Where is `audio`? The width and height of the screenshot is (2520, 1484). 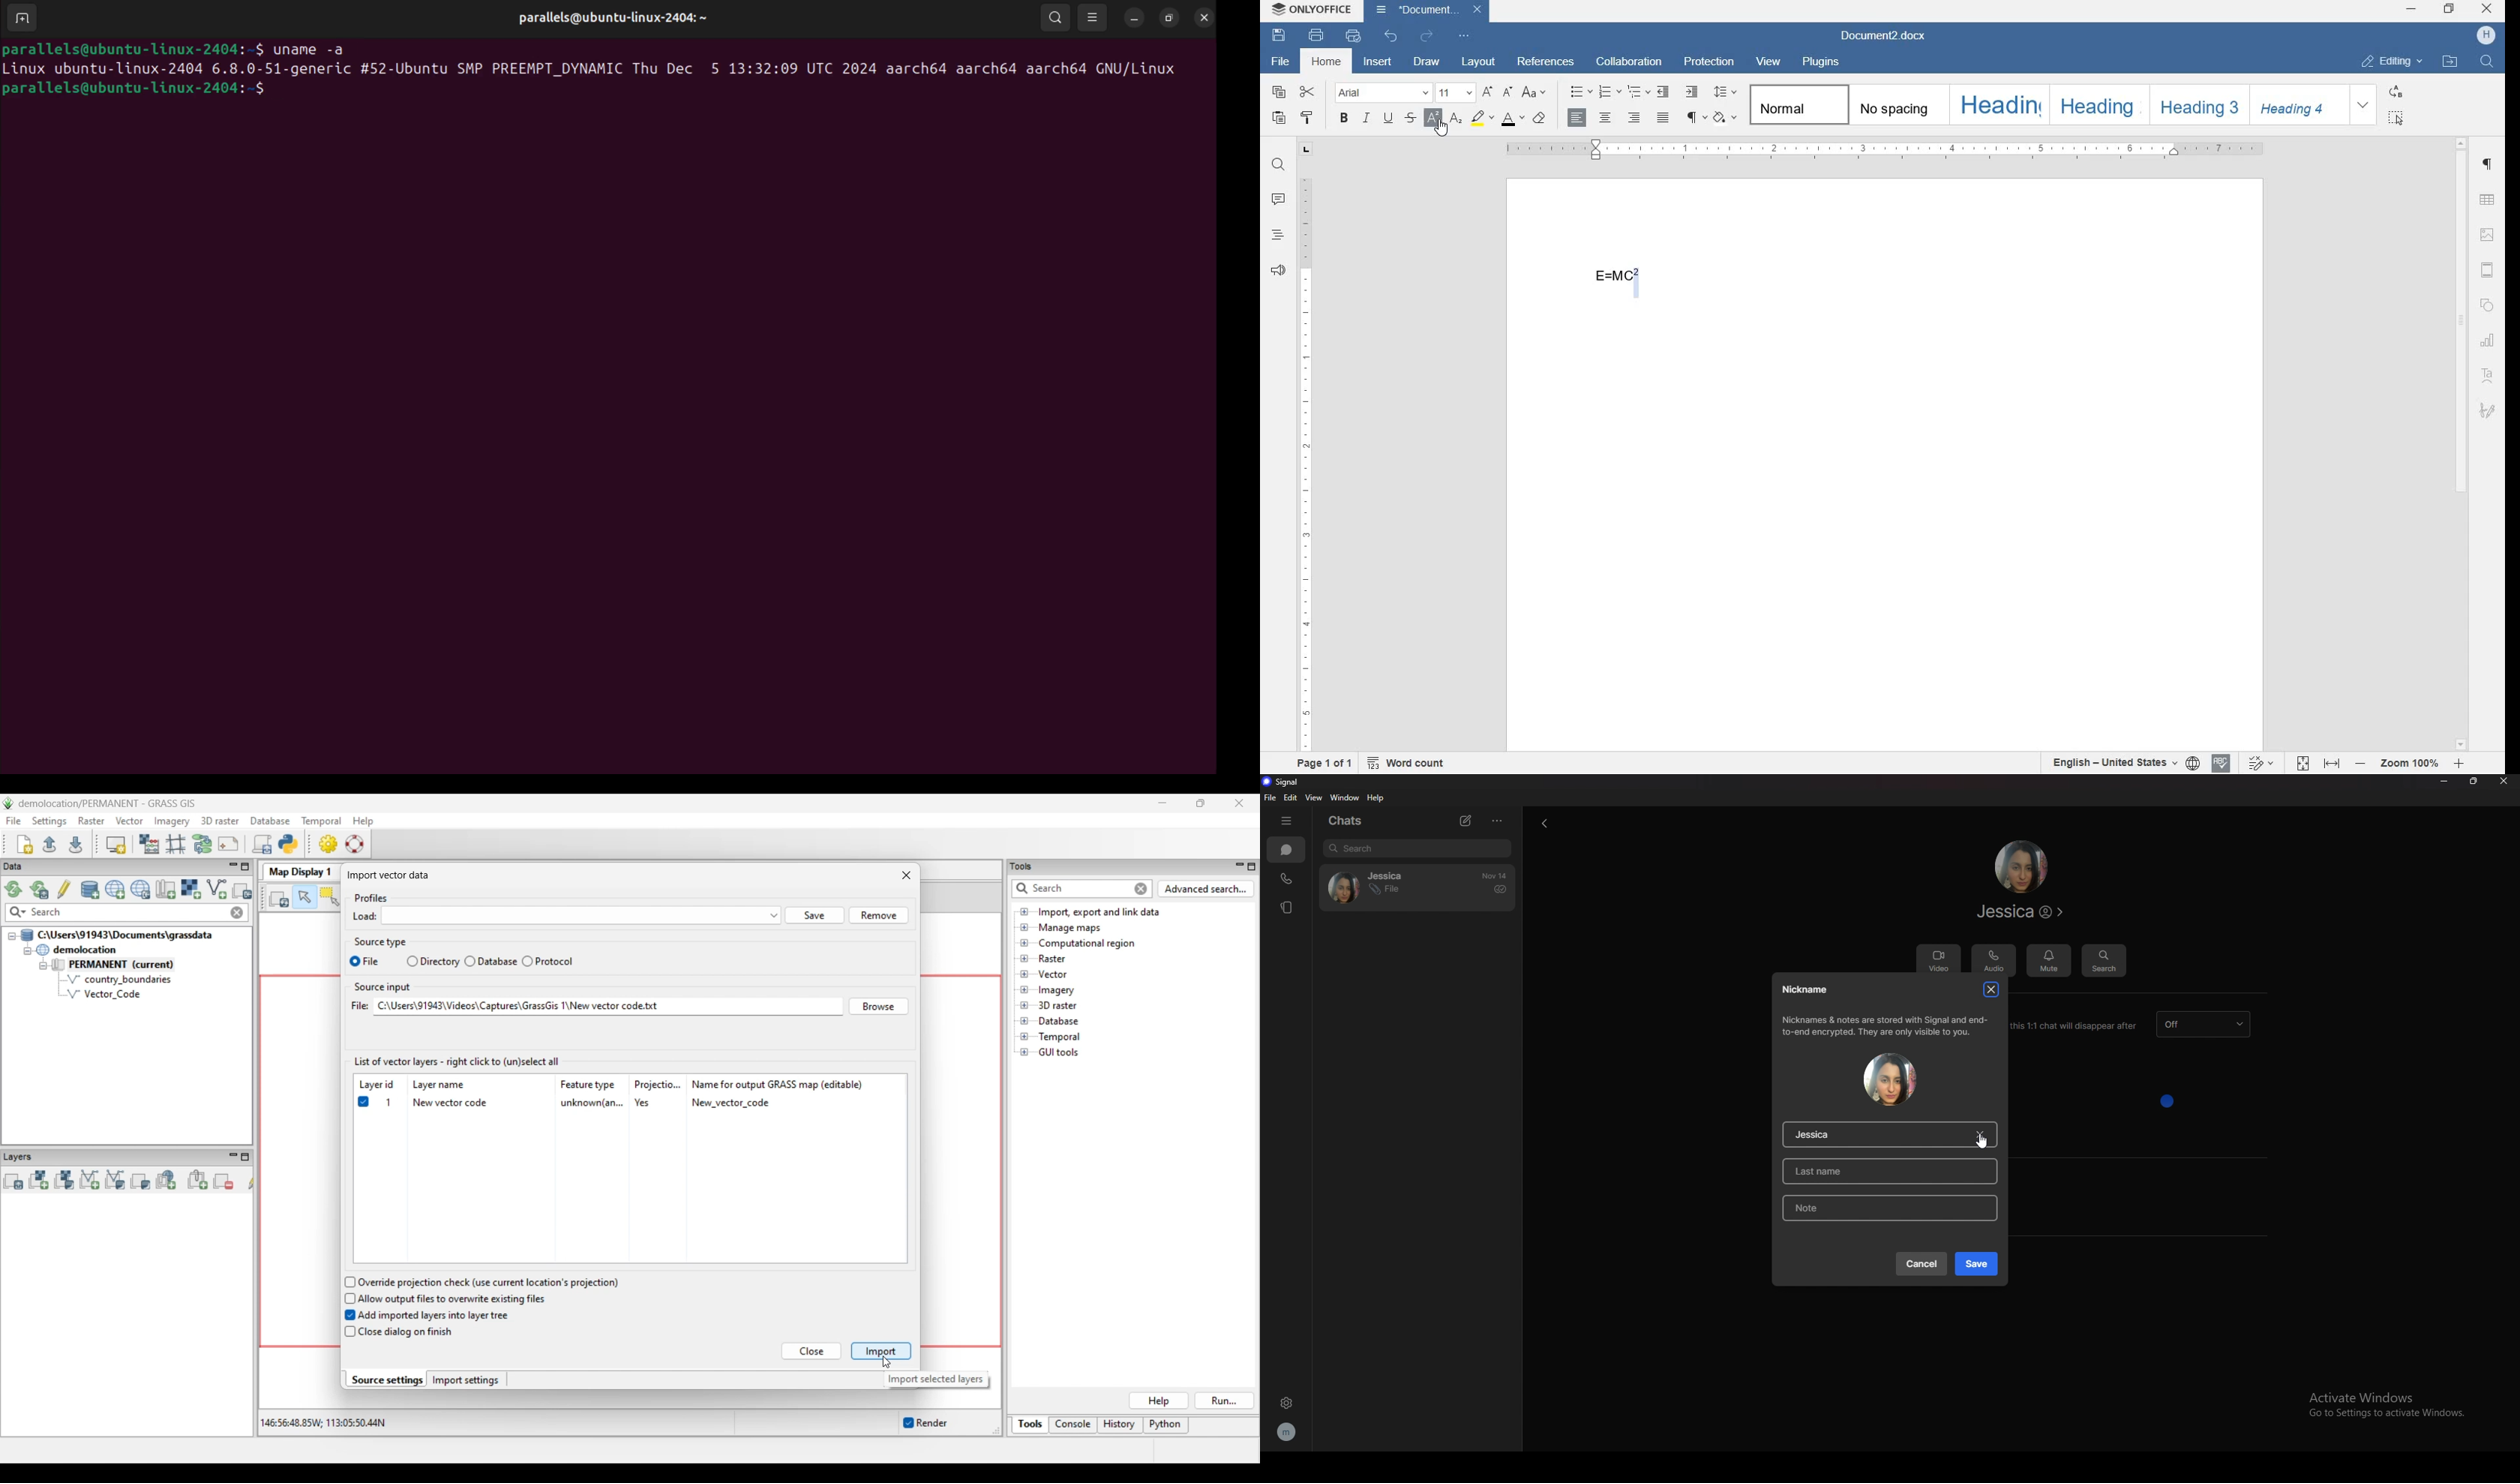 audio is located at coordinates (1993, 961).